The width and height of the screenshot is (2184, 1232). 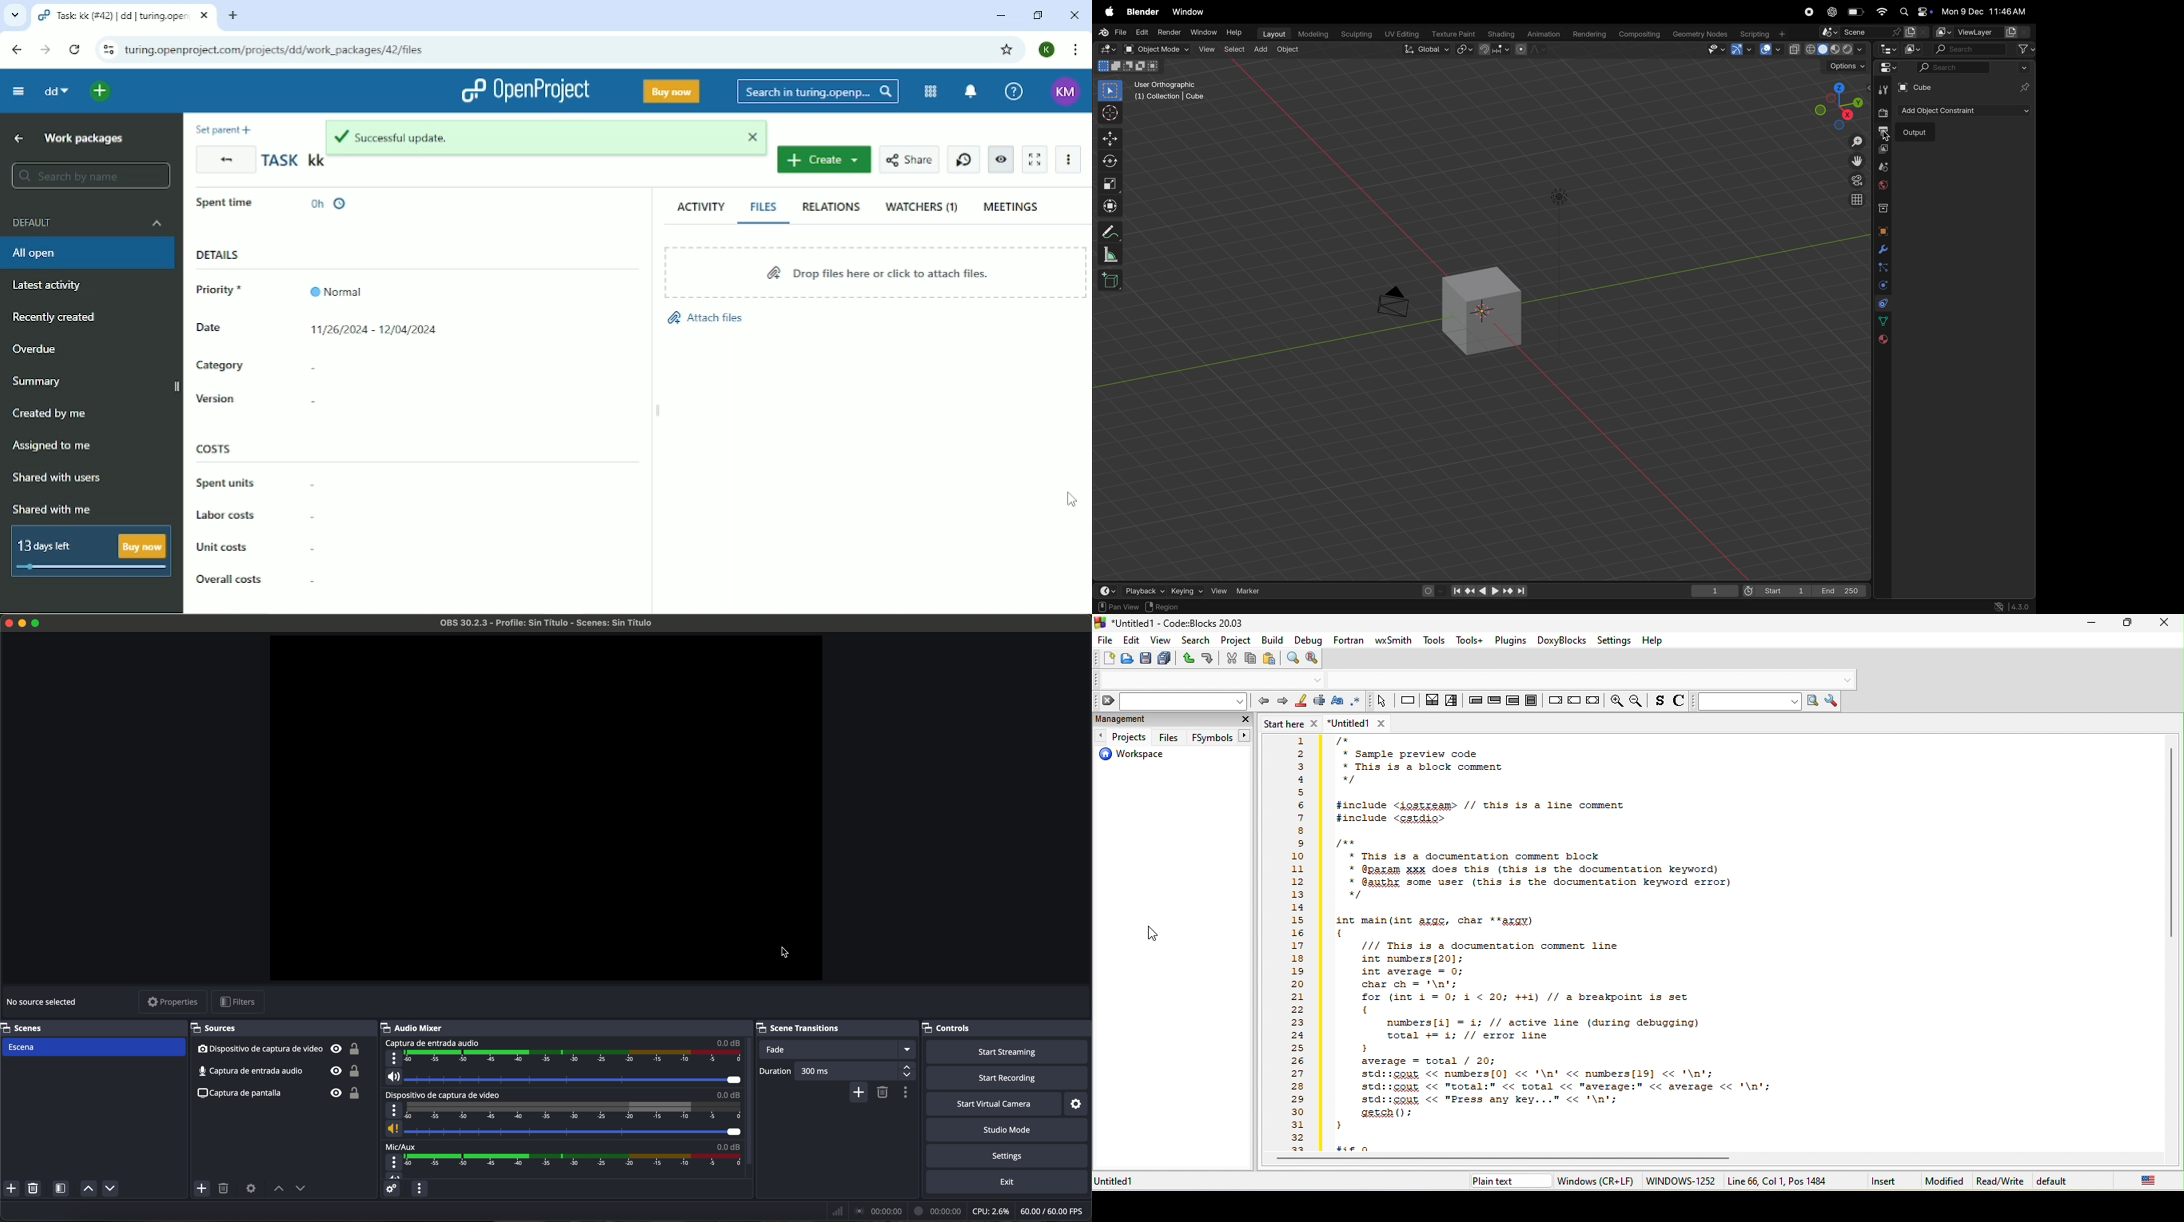 What do you see at coordinates (255, 547) in the screenshot?
I see `unit costs` at bounding box center [255, 547].